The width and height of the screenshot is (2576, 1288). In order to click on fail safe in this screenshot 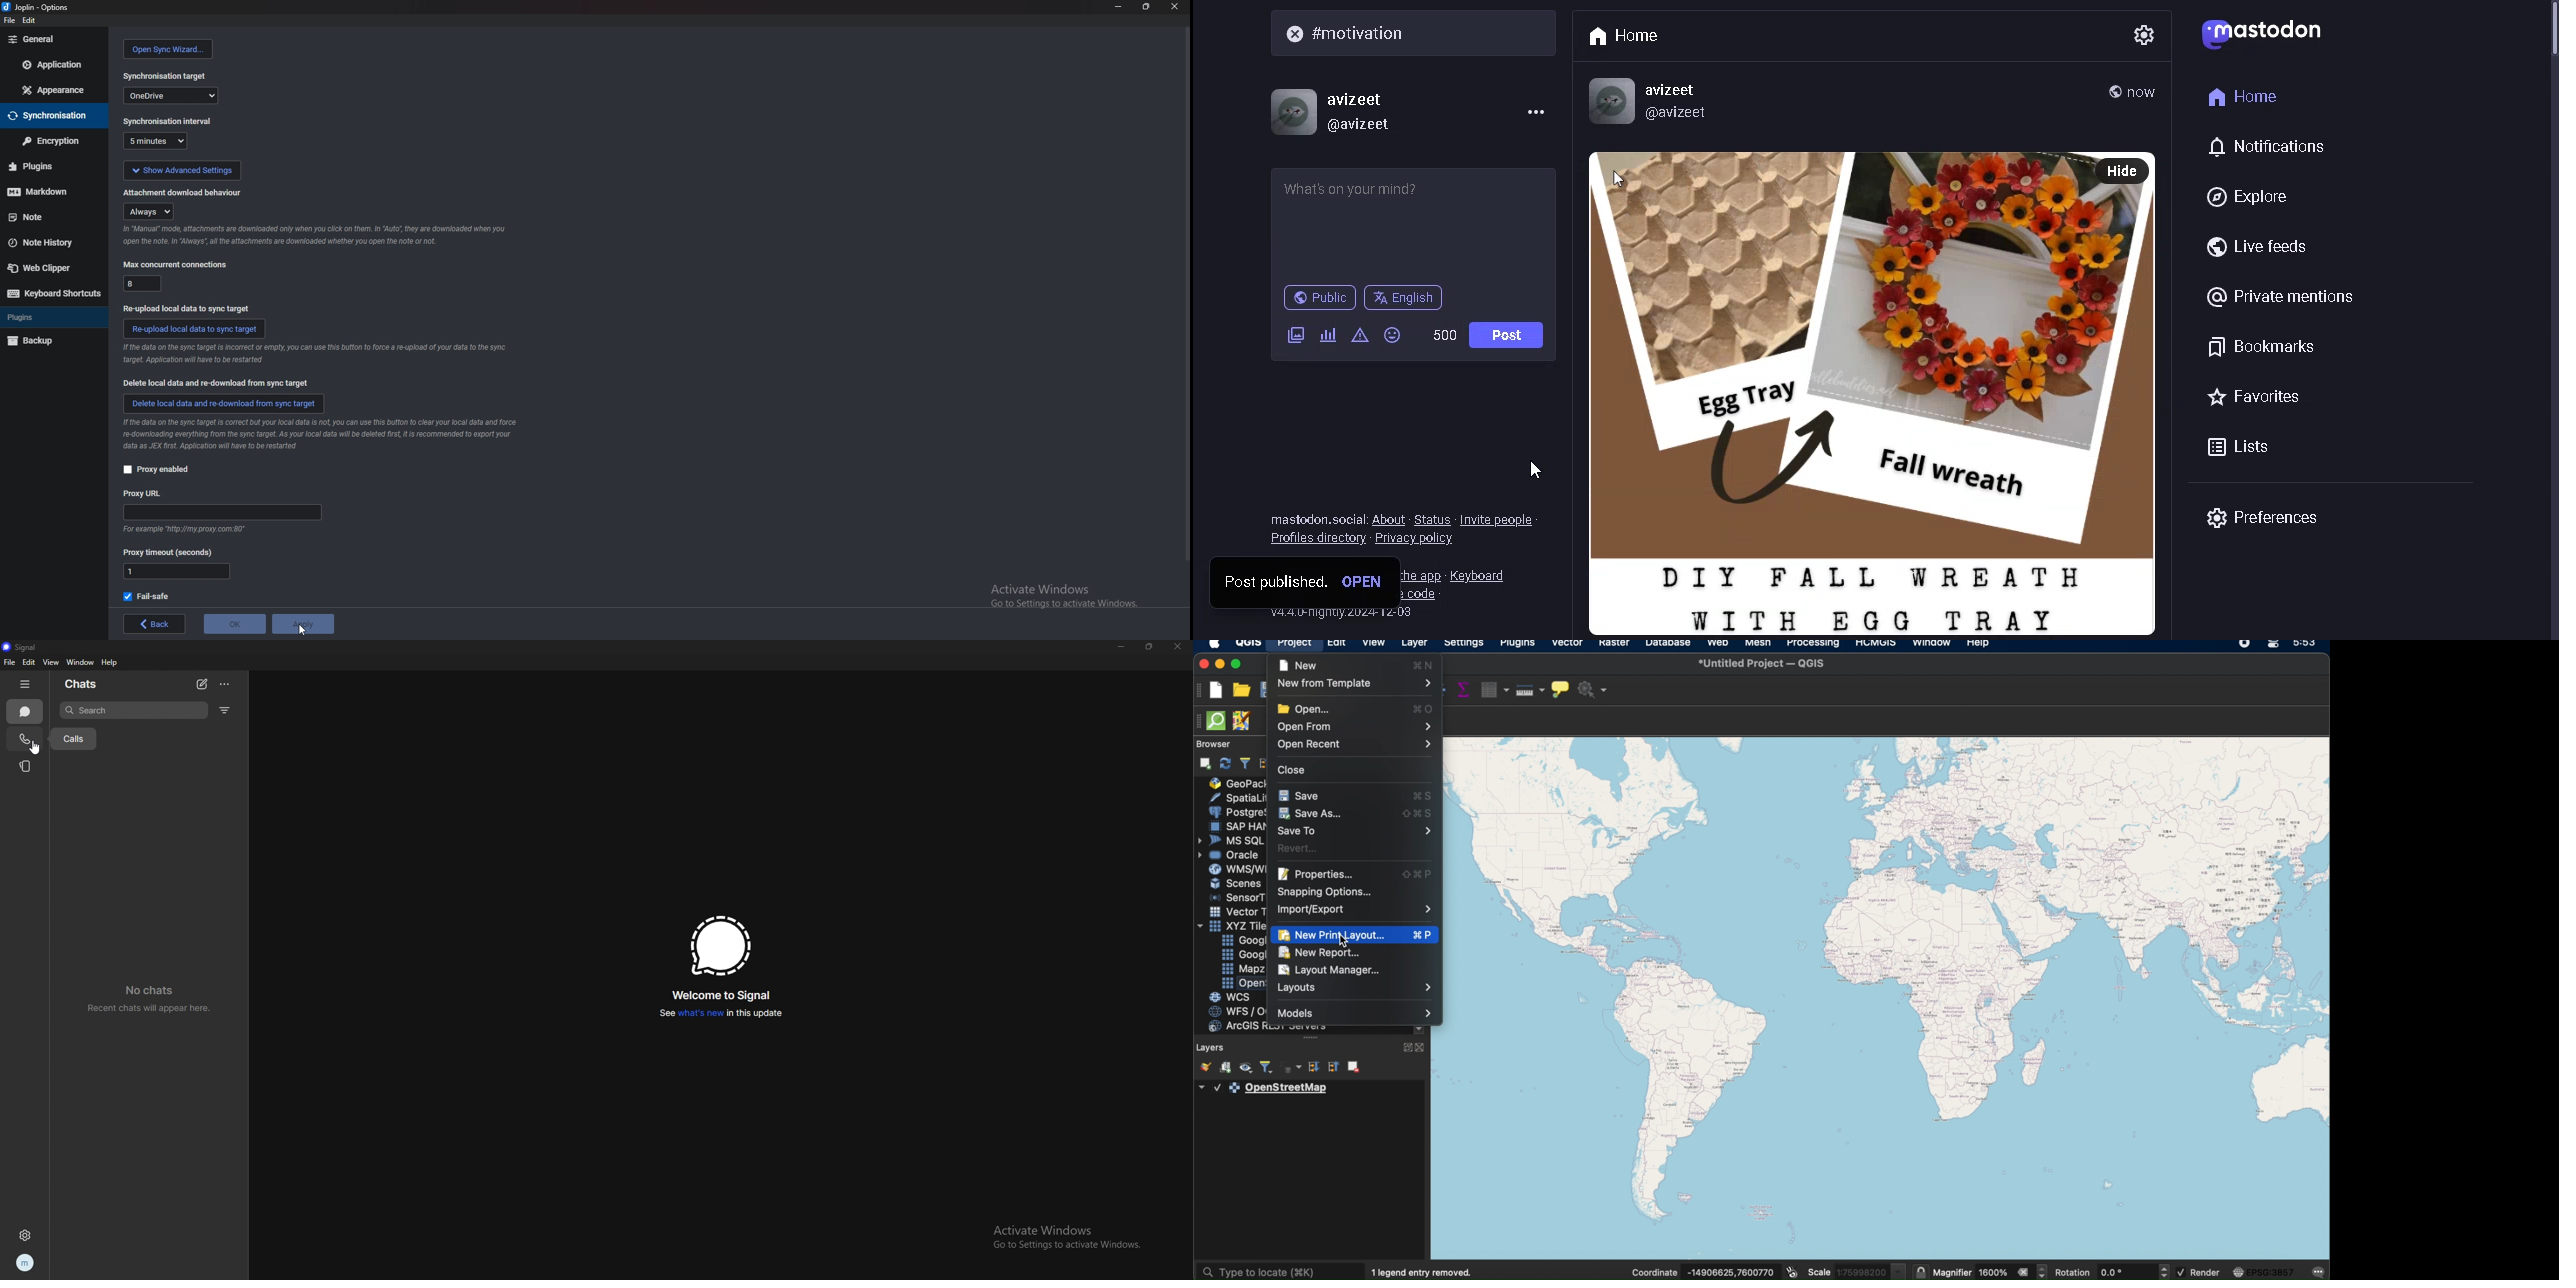, I will do `click(151, 596)`.